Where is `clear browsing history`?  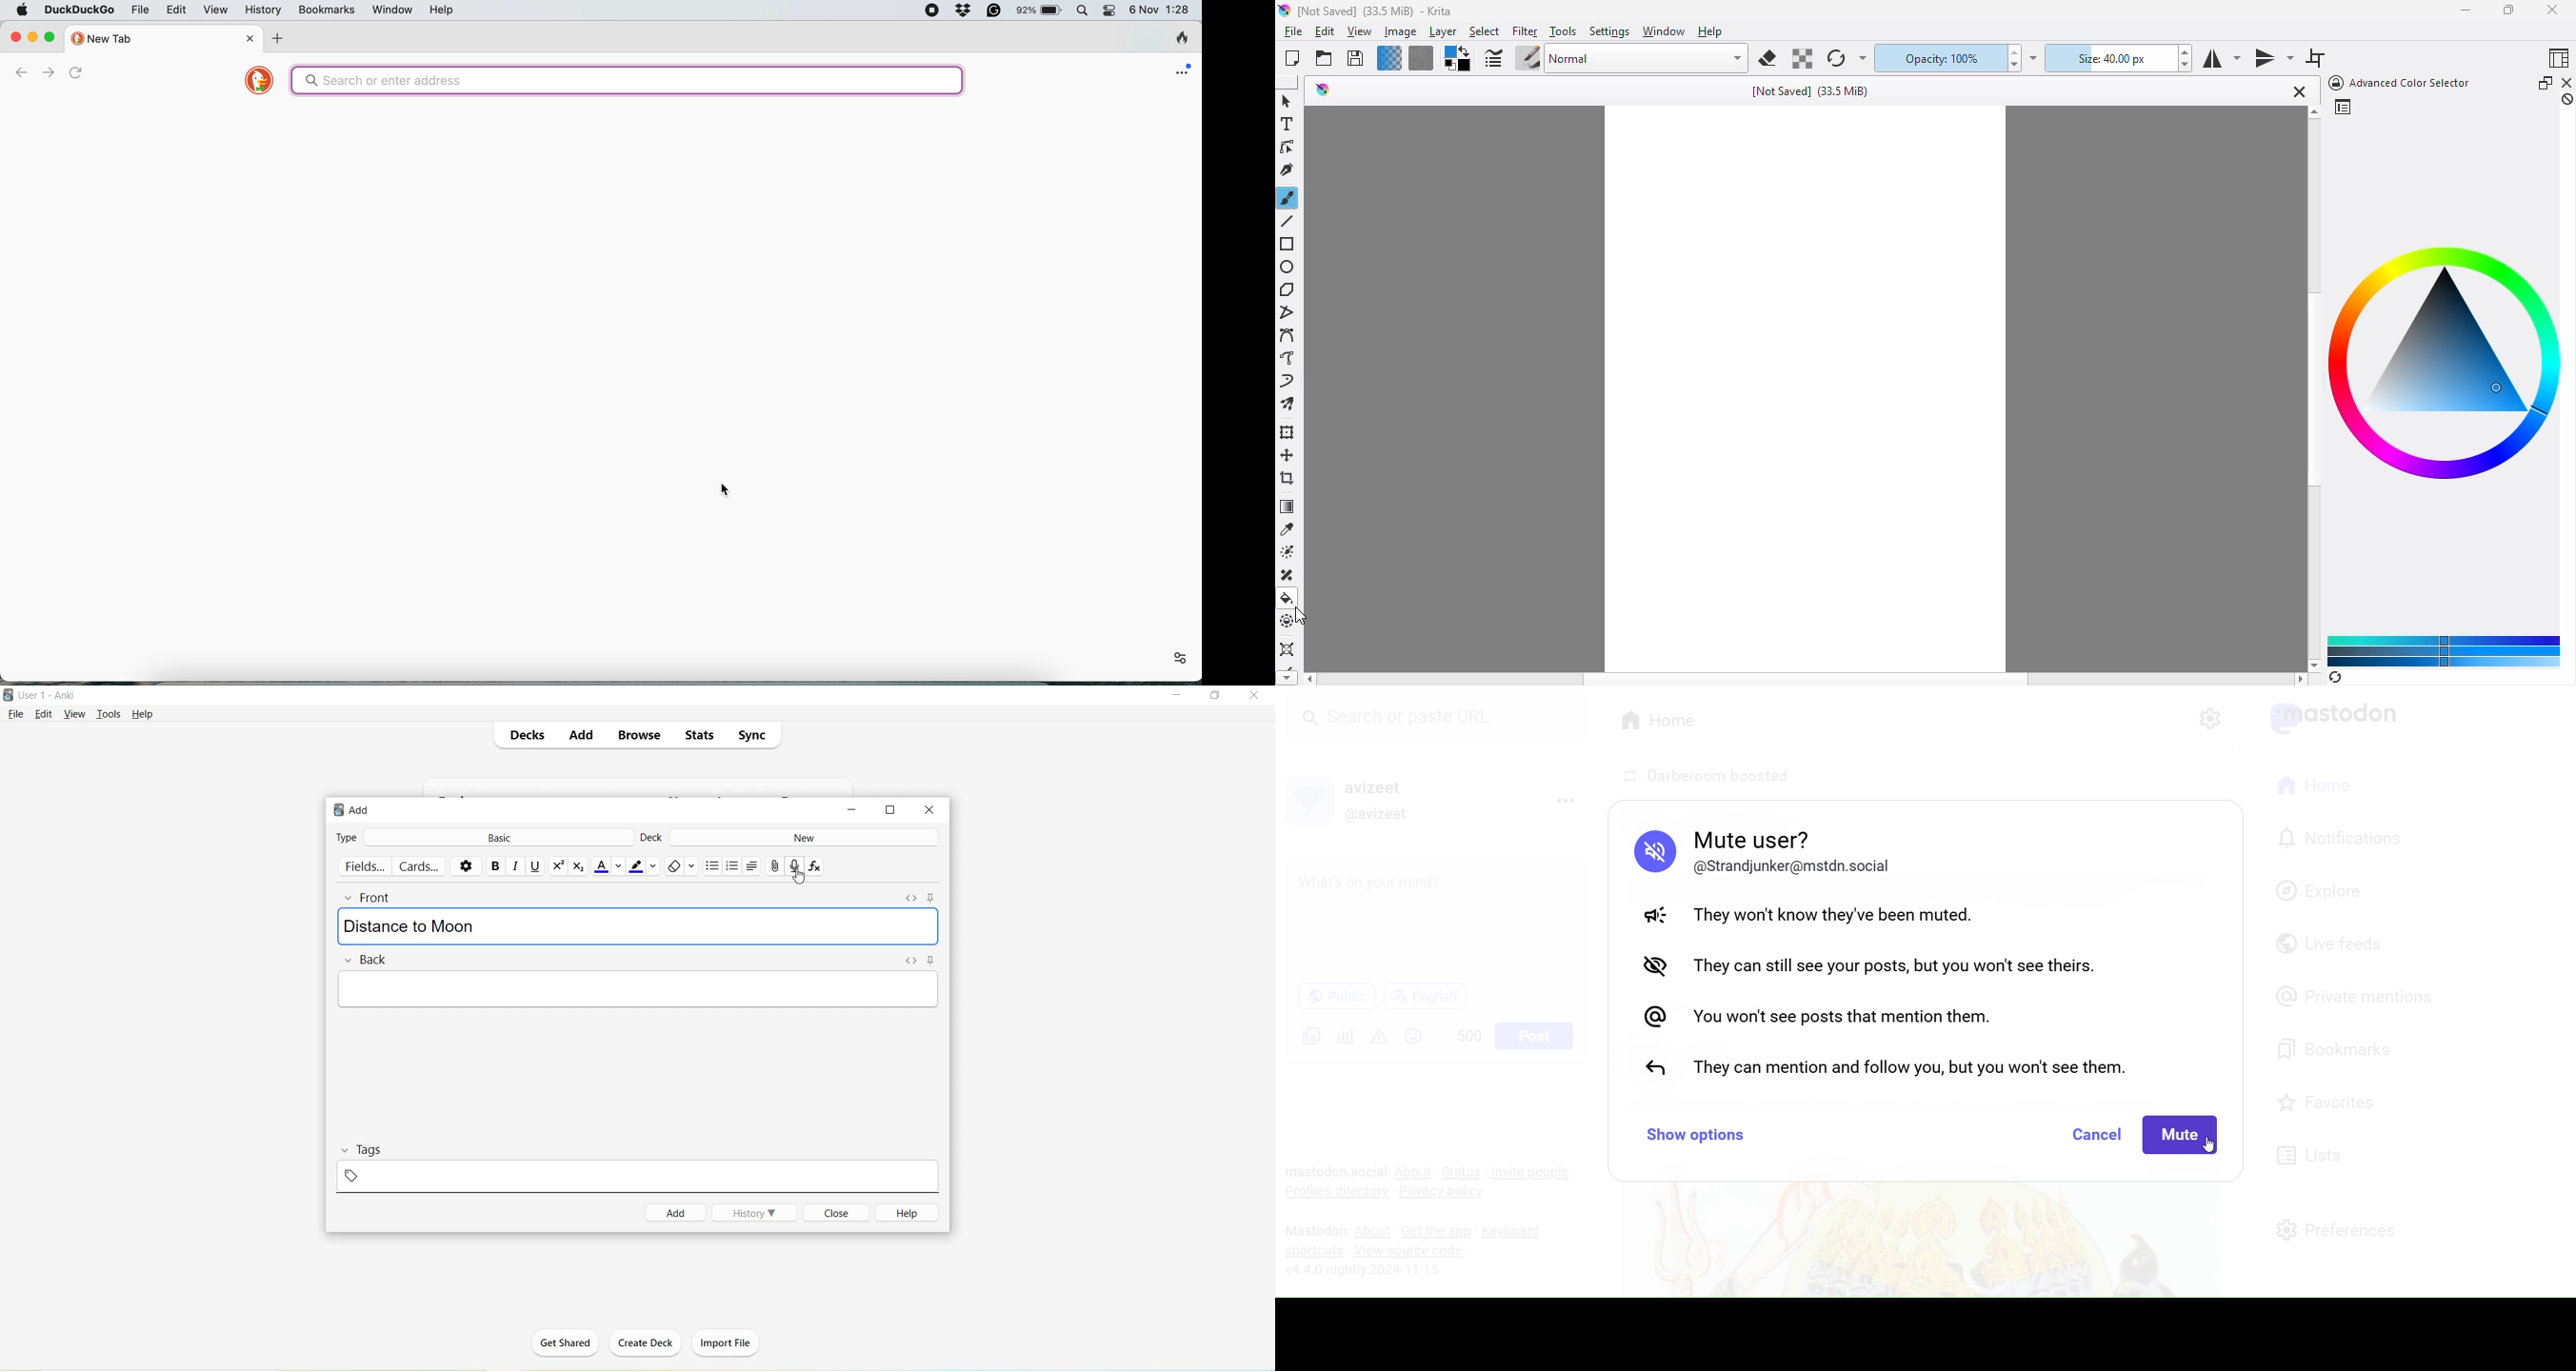
clear browsing history is located at coordinates (1183, 37).